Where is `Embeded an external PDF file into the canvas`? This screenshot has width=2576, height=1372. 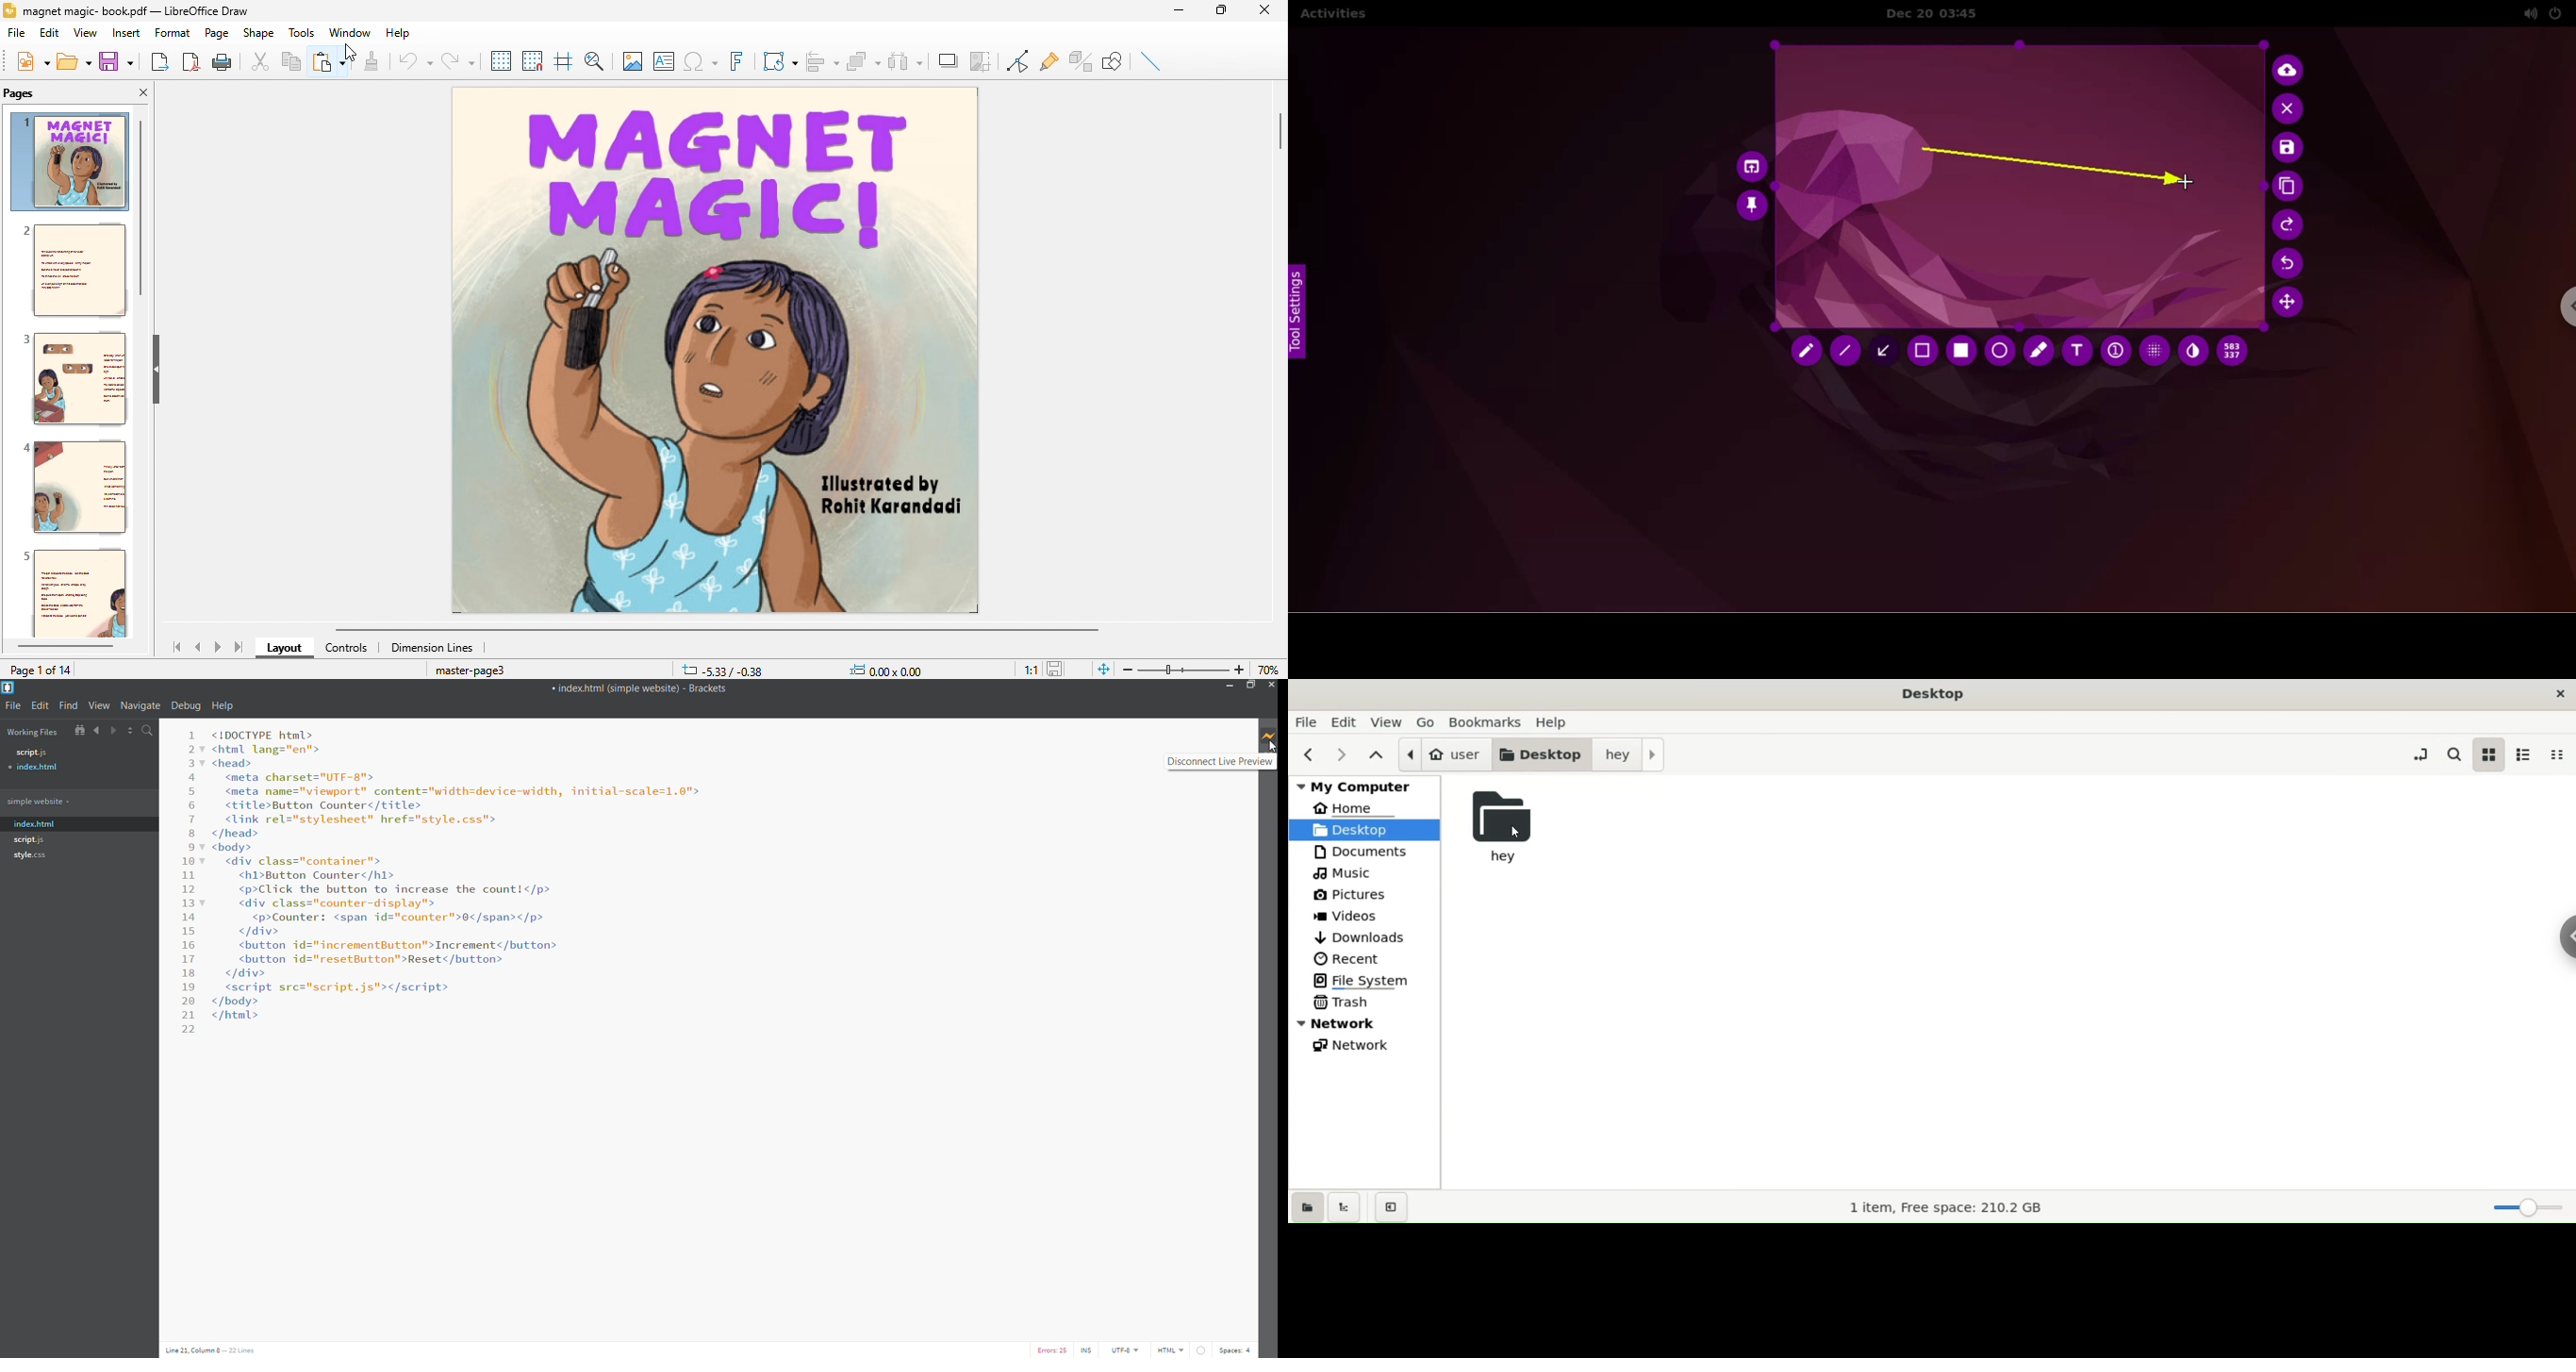
Embeded an external PDF file into the canvas is located at coordinates (720, 352).